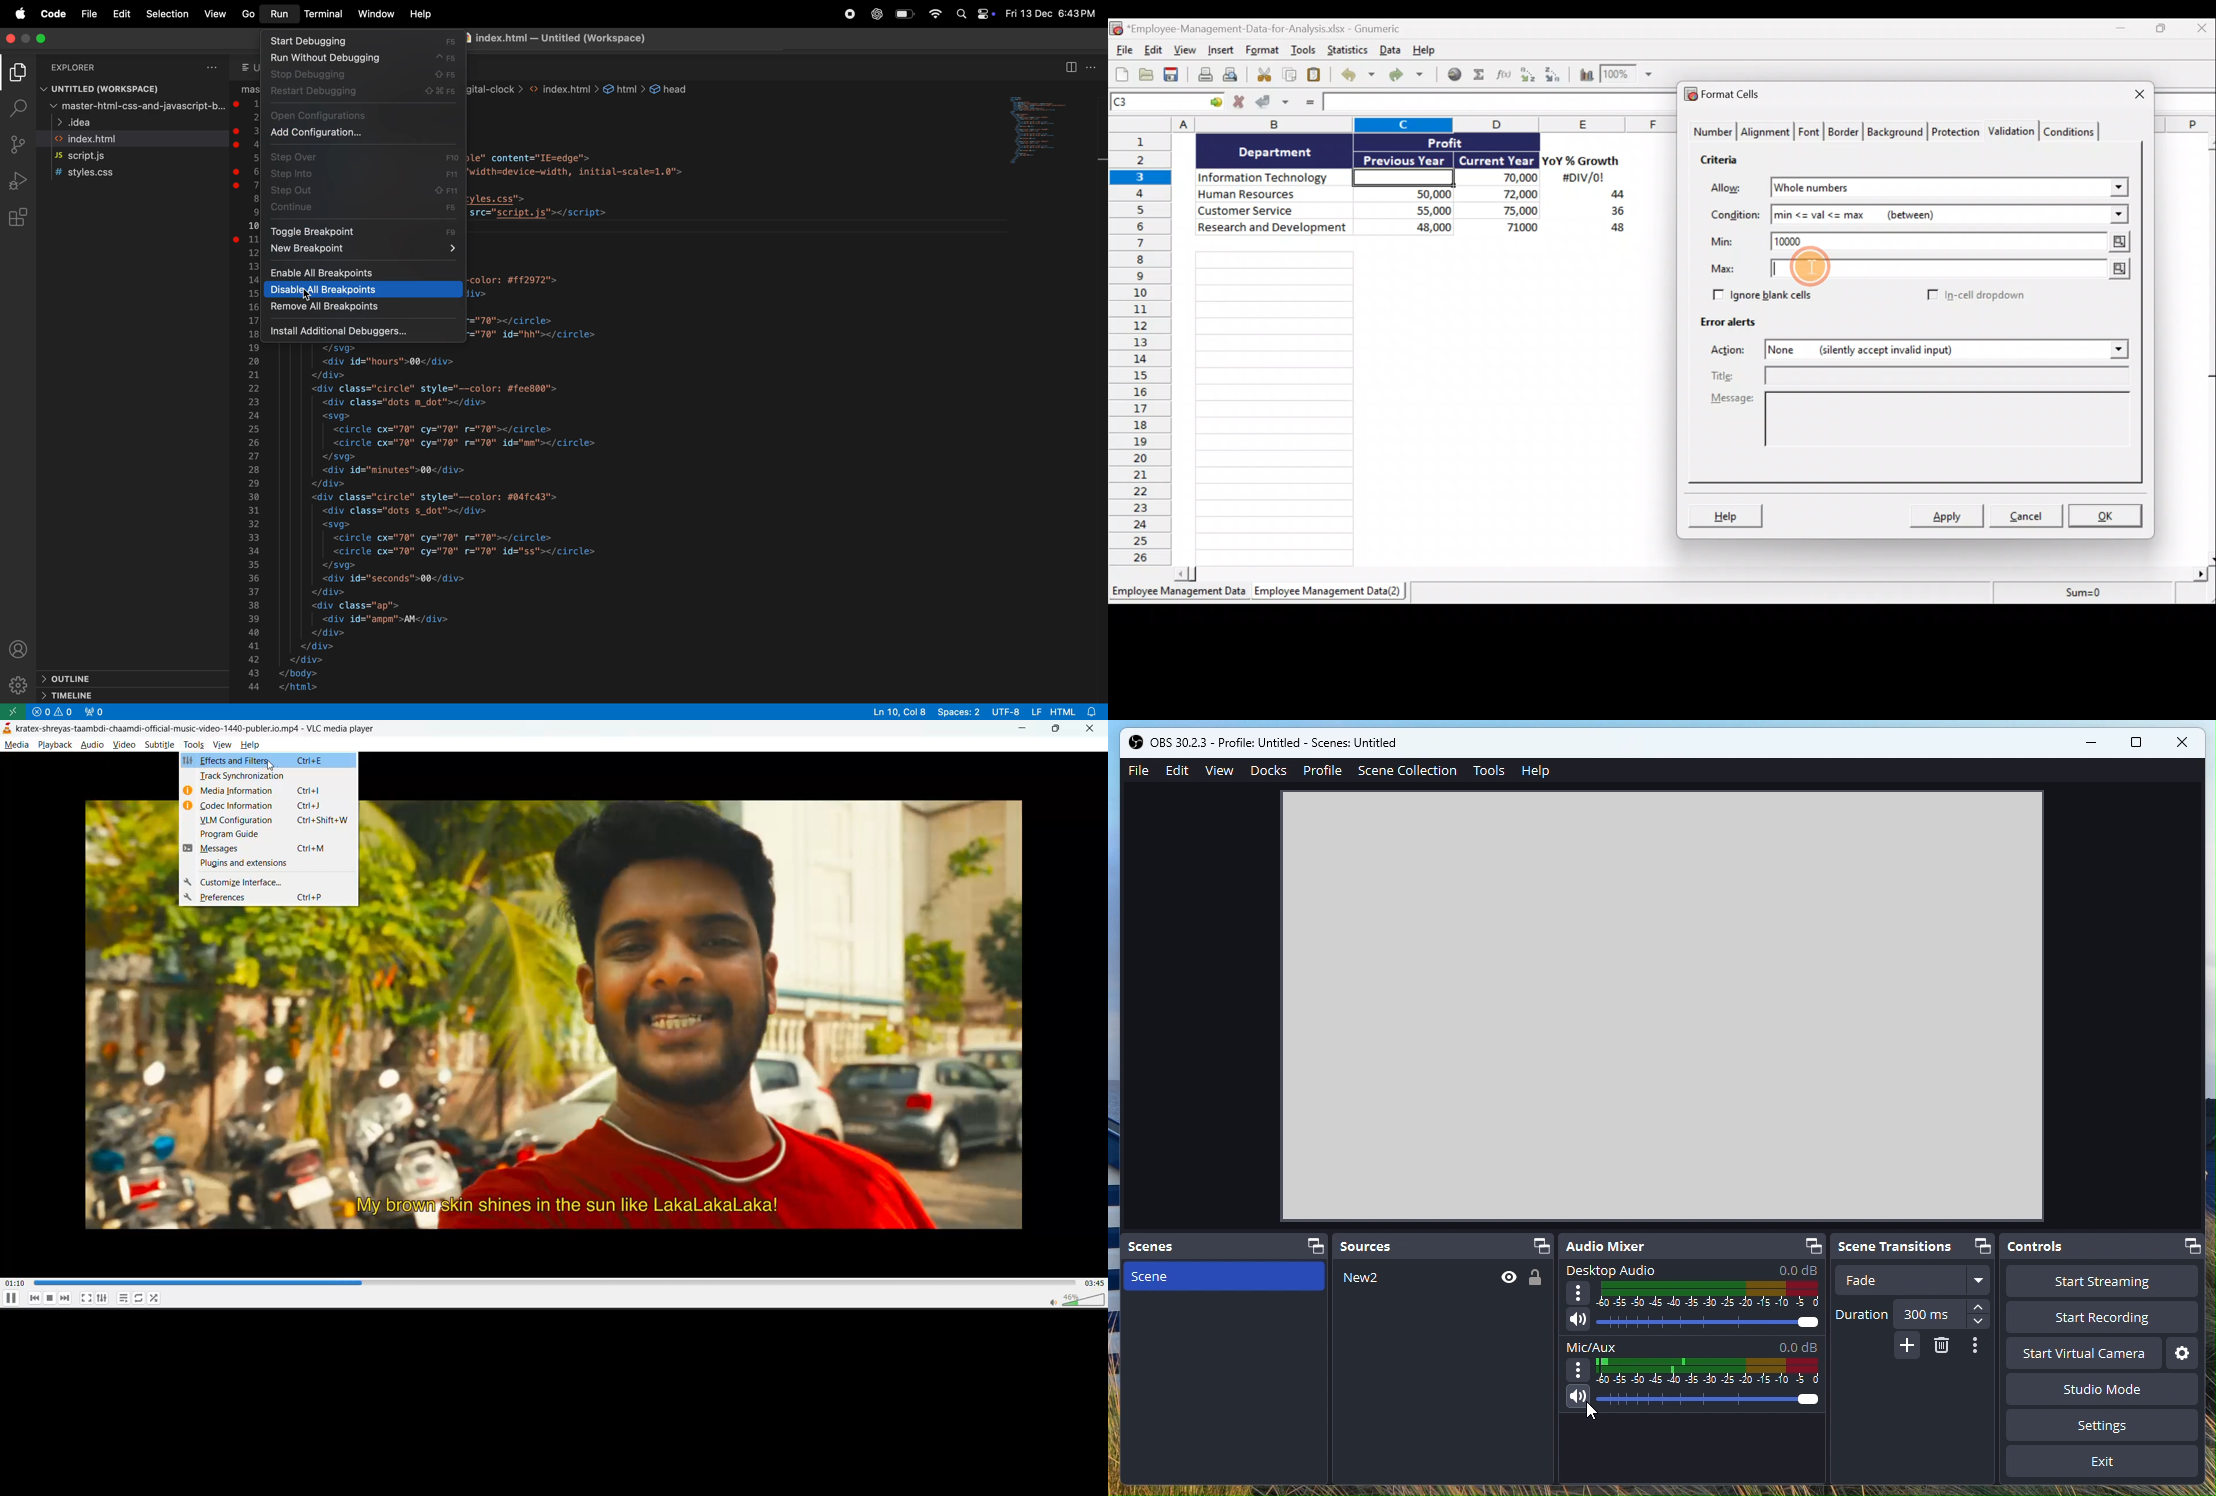  What do you see at coordinates (1692, 1247) in the screenshot?
I see `Audio Mixer` at bounding box center [1692, 1247].